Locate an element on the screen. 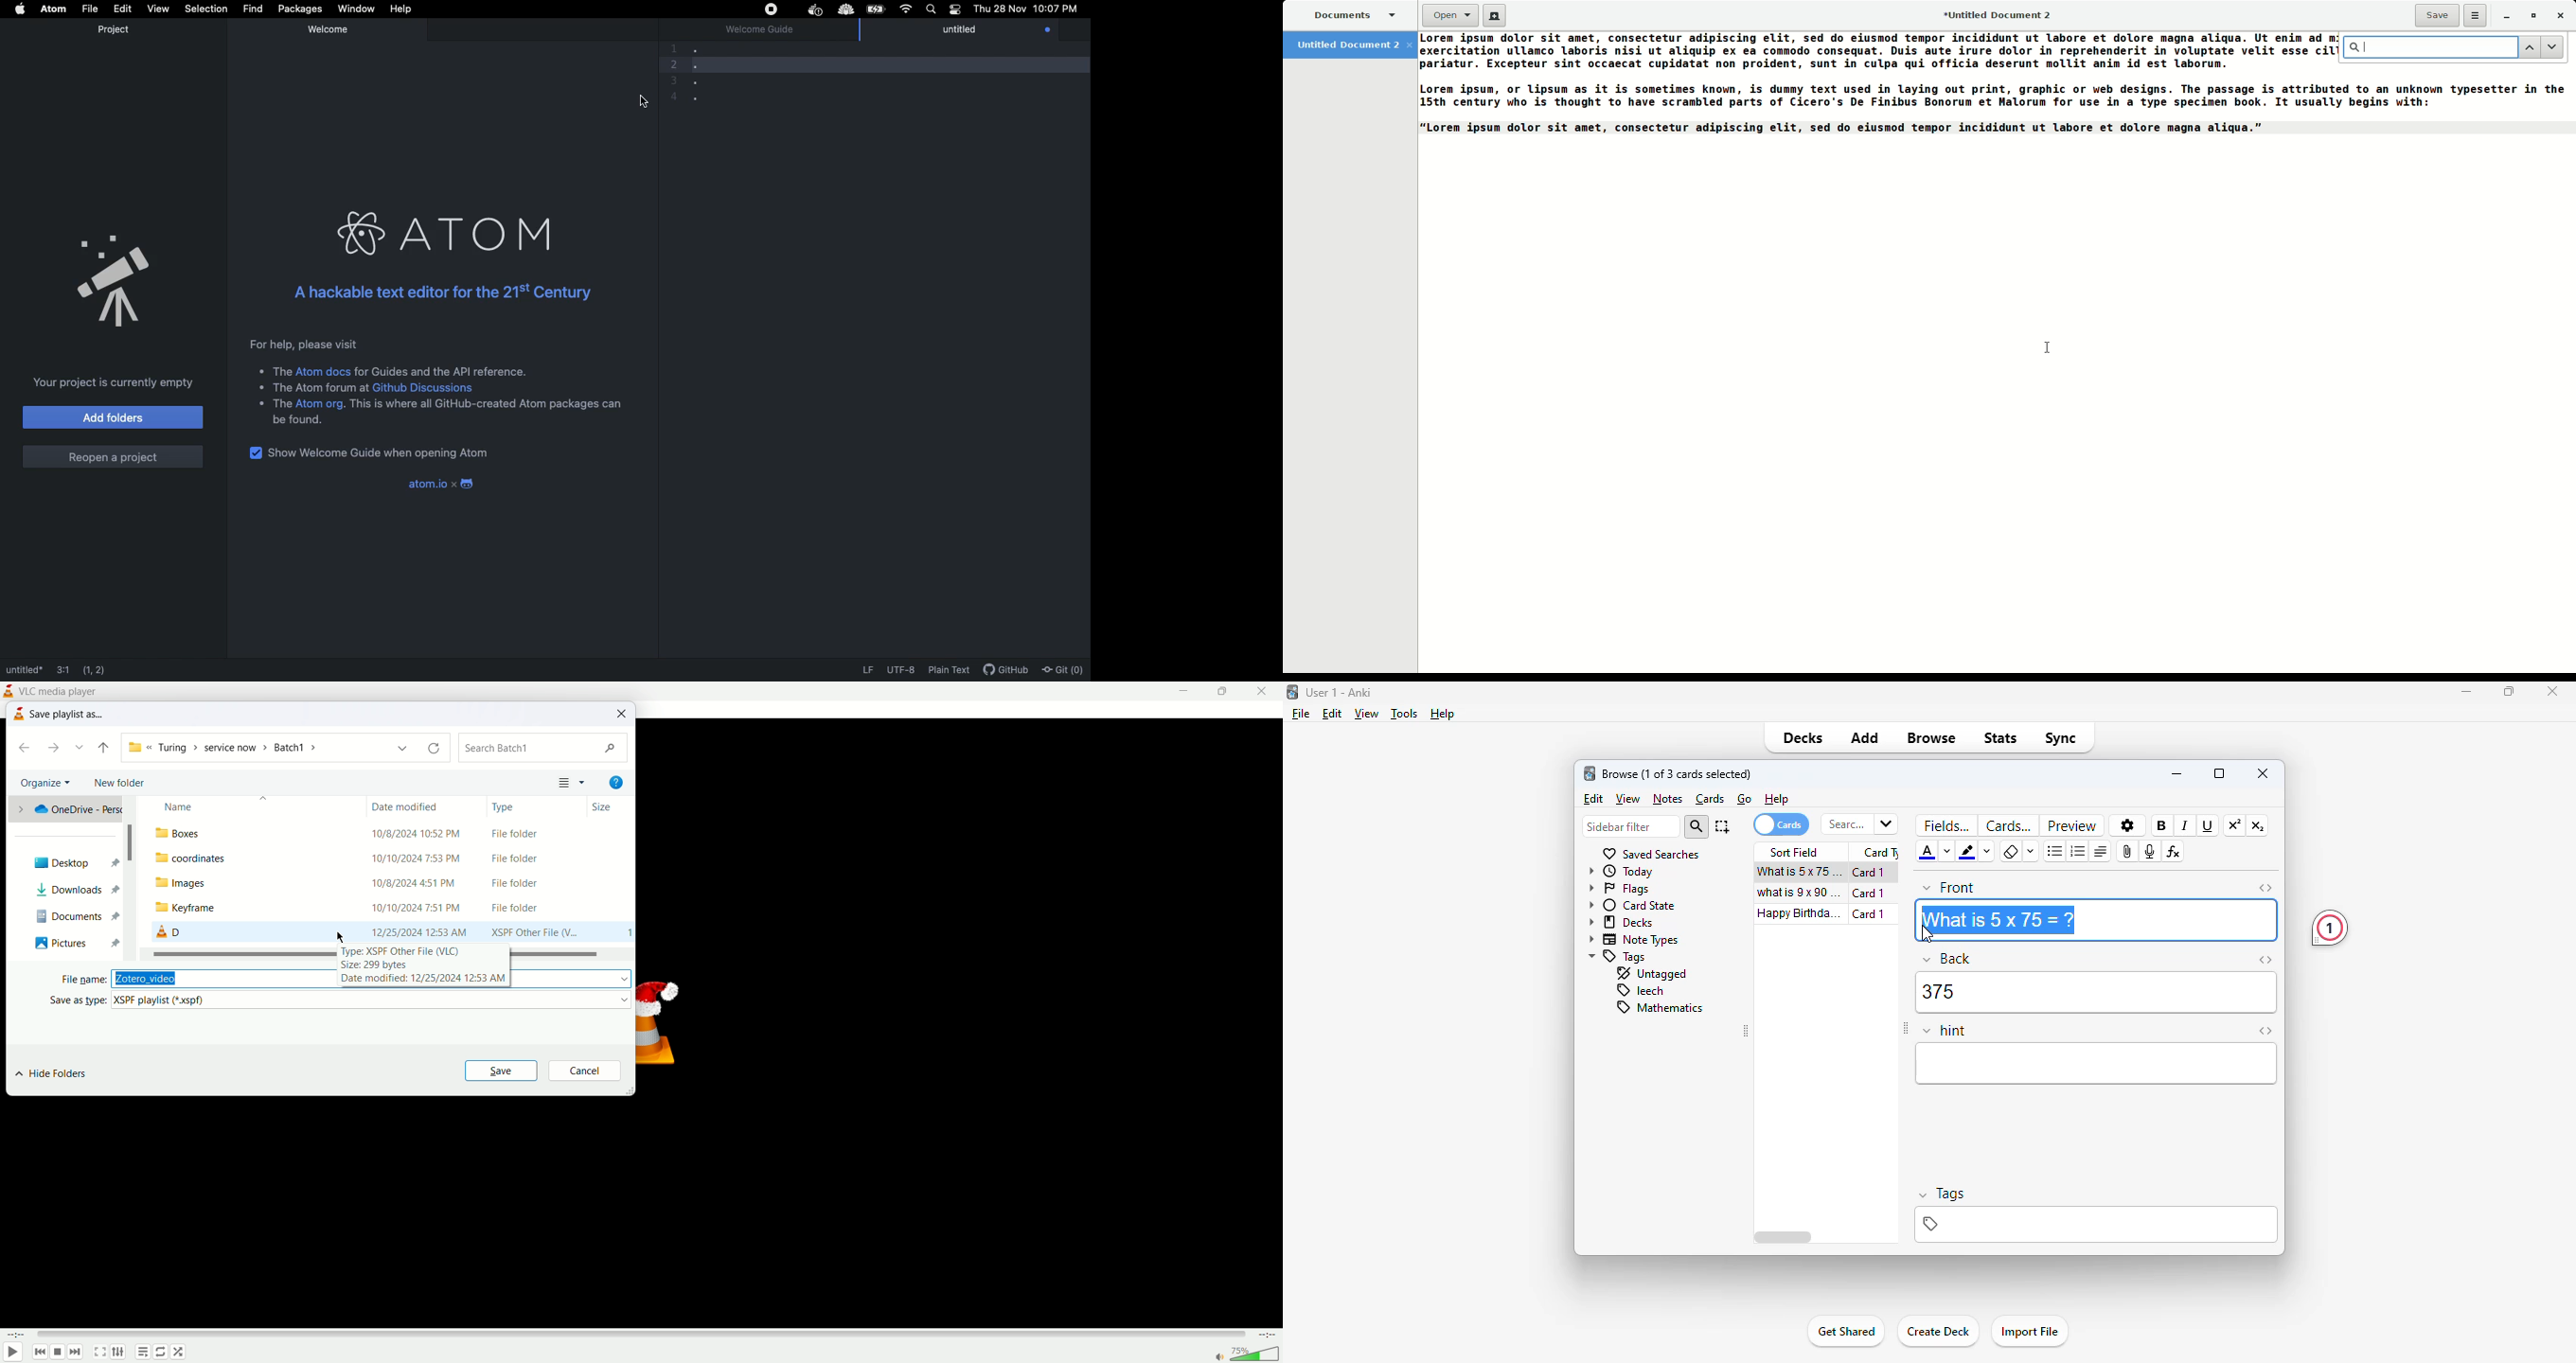 The height and width of the screenshot is (1372, 2576). help is located at coordinates (1777, 799).